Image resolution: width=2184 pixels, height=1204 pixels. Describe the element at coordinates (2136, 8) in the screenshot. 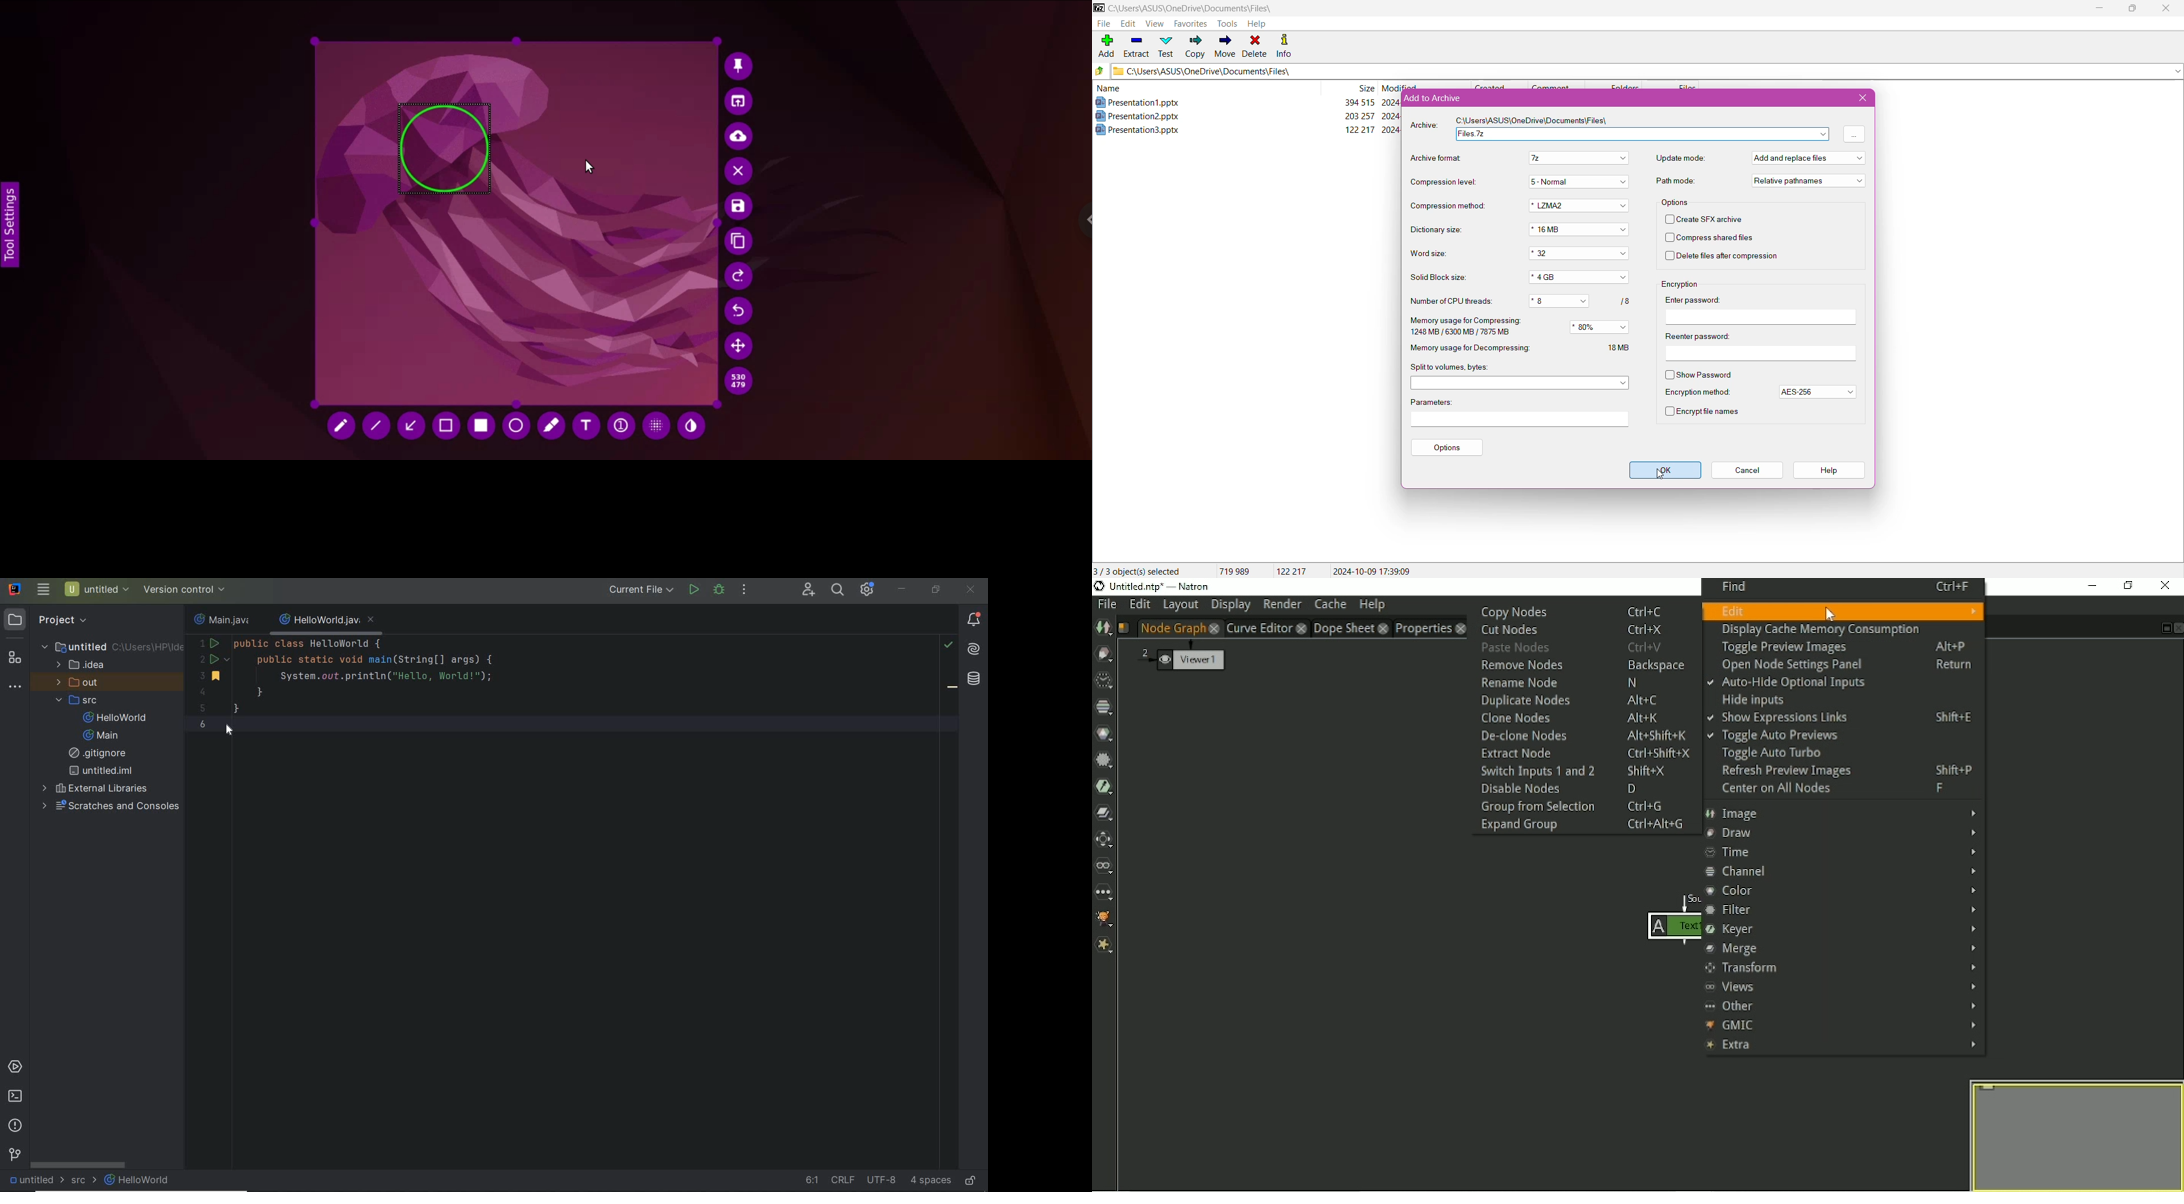

I see `Restore Down` at that location.